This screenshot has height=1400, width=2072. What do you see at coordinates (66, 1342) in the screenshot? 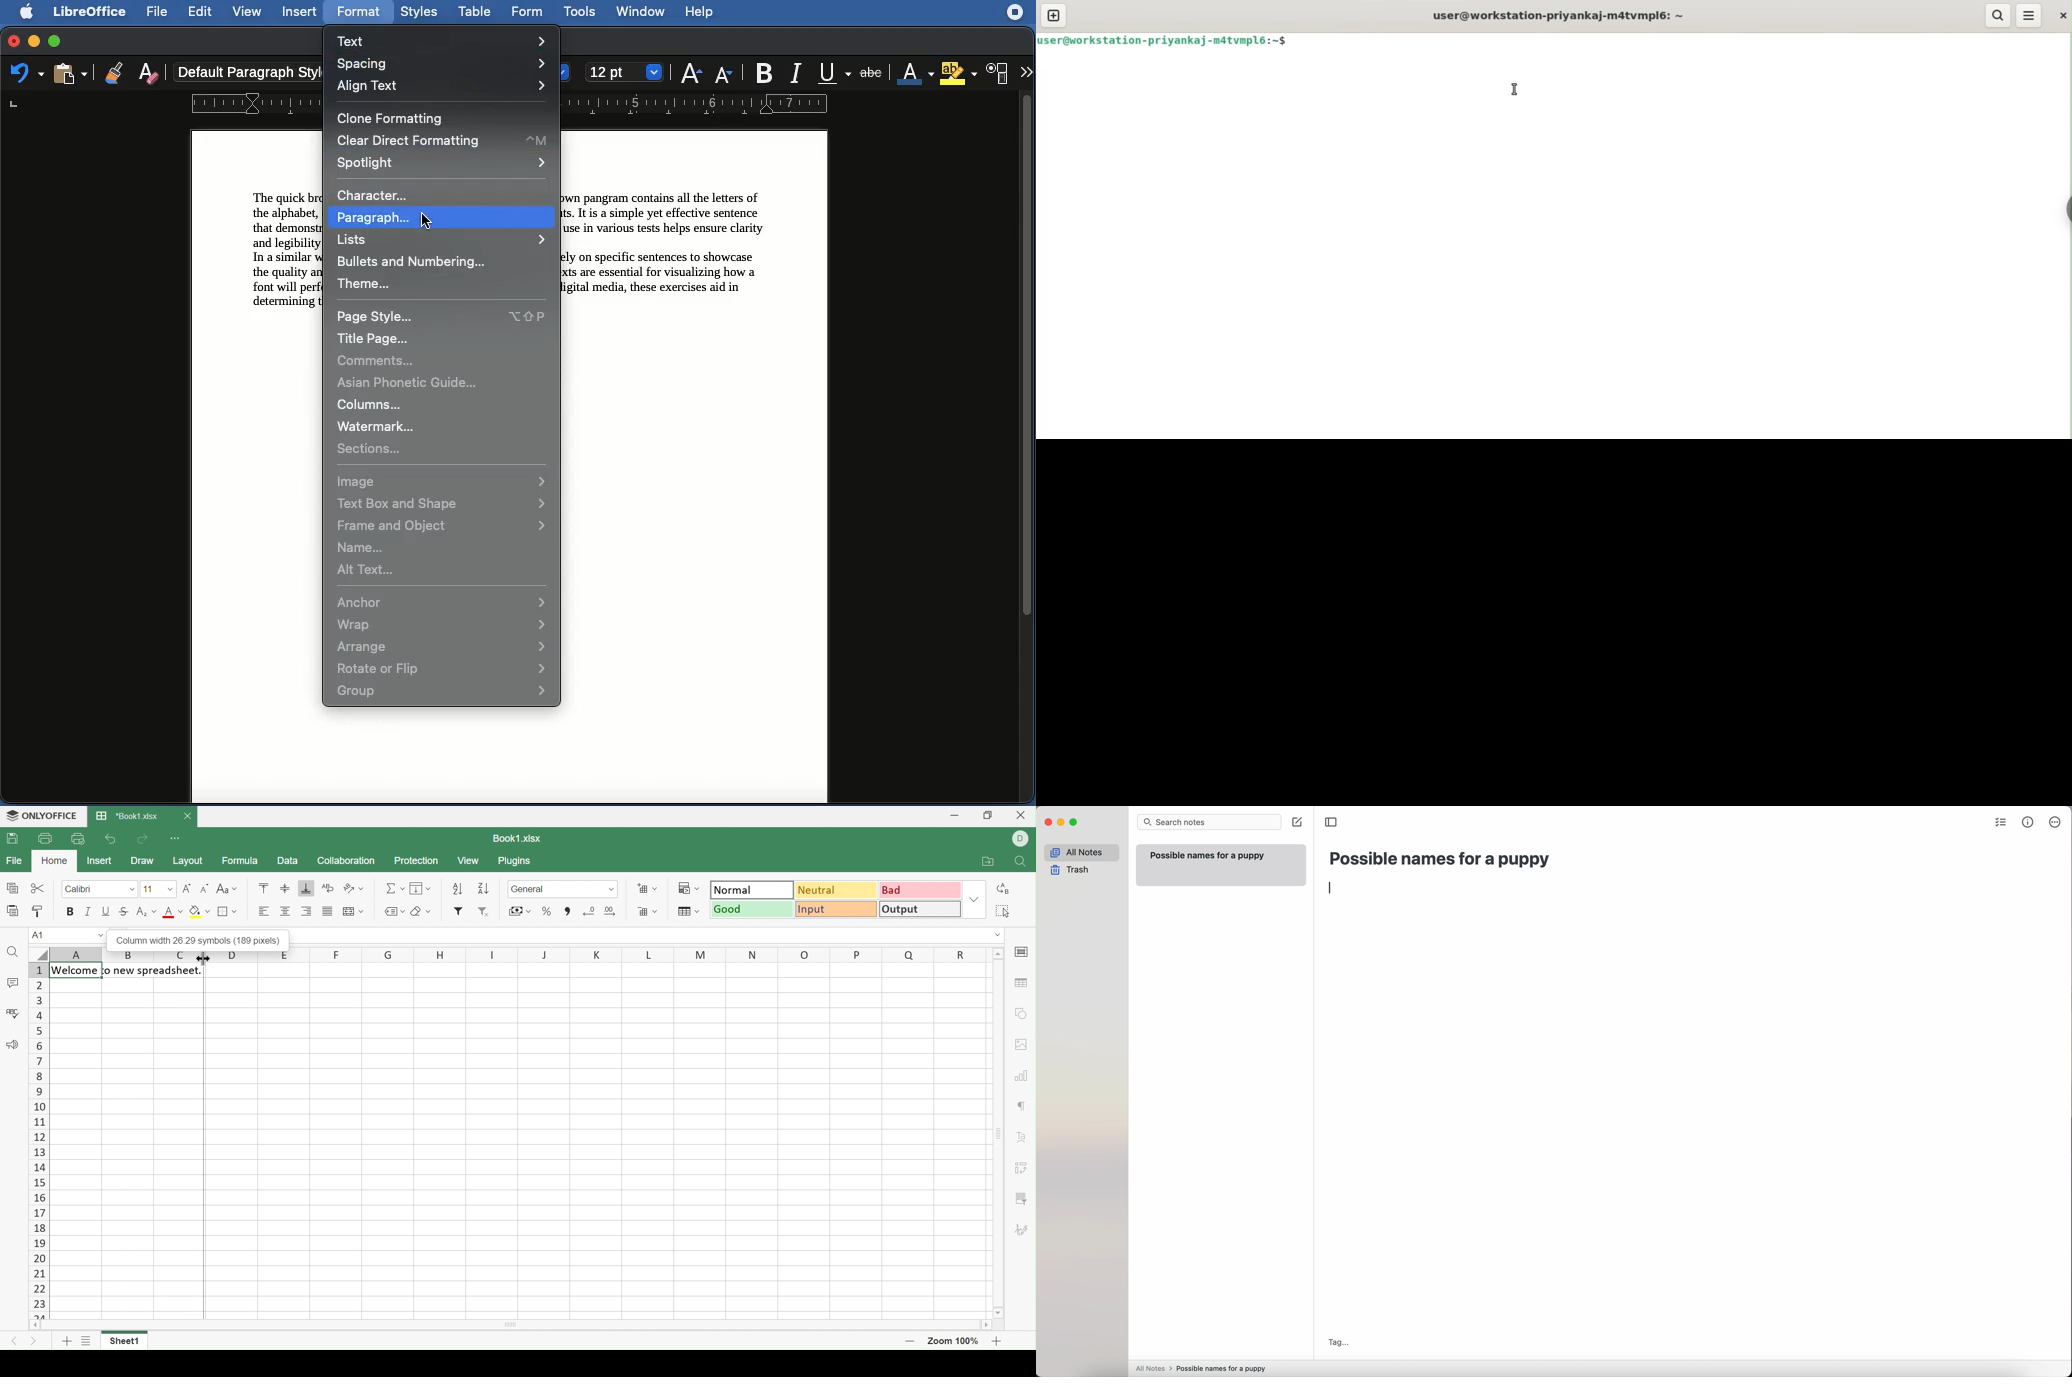
I see `Add sheet` at bounding box center [66, 1342].